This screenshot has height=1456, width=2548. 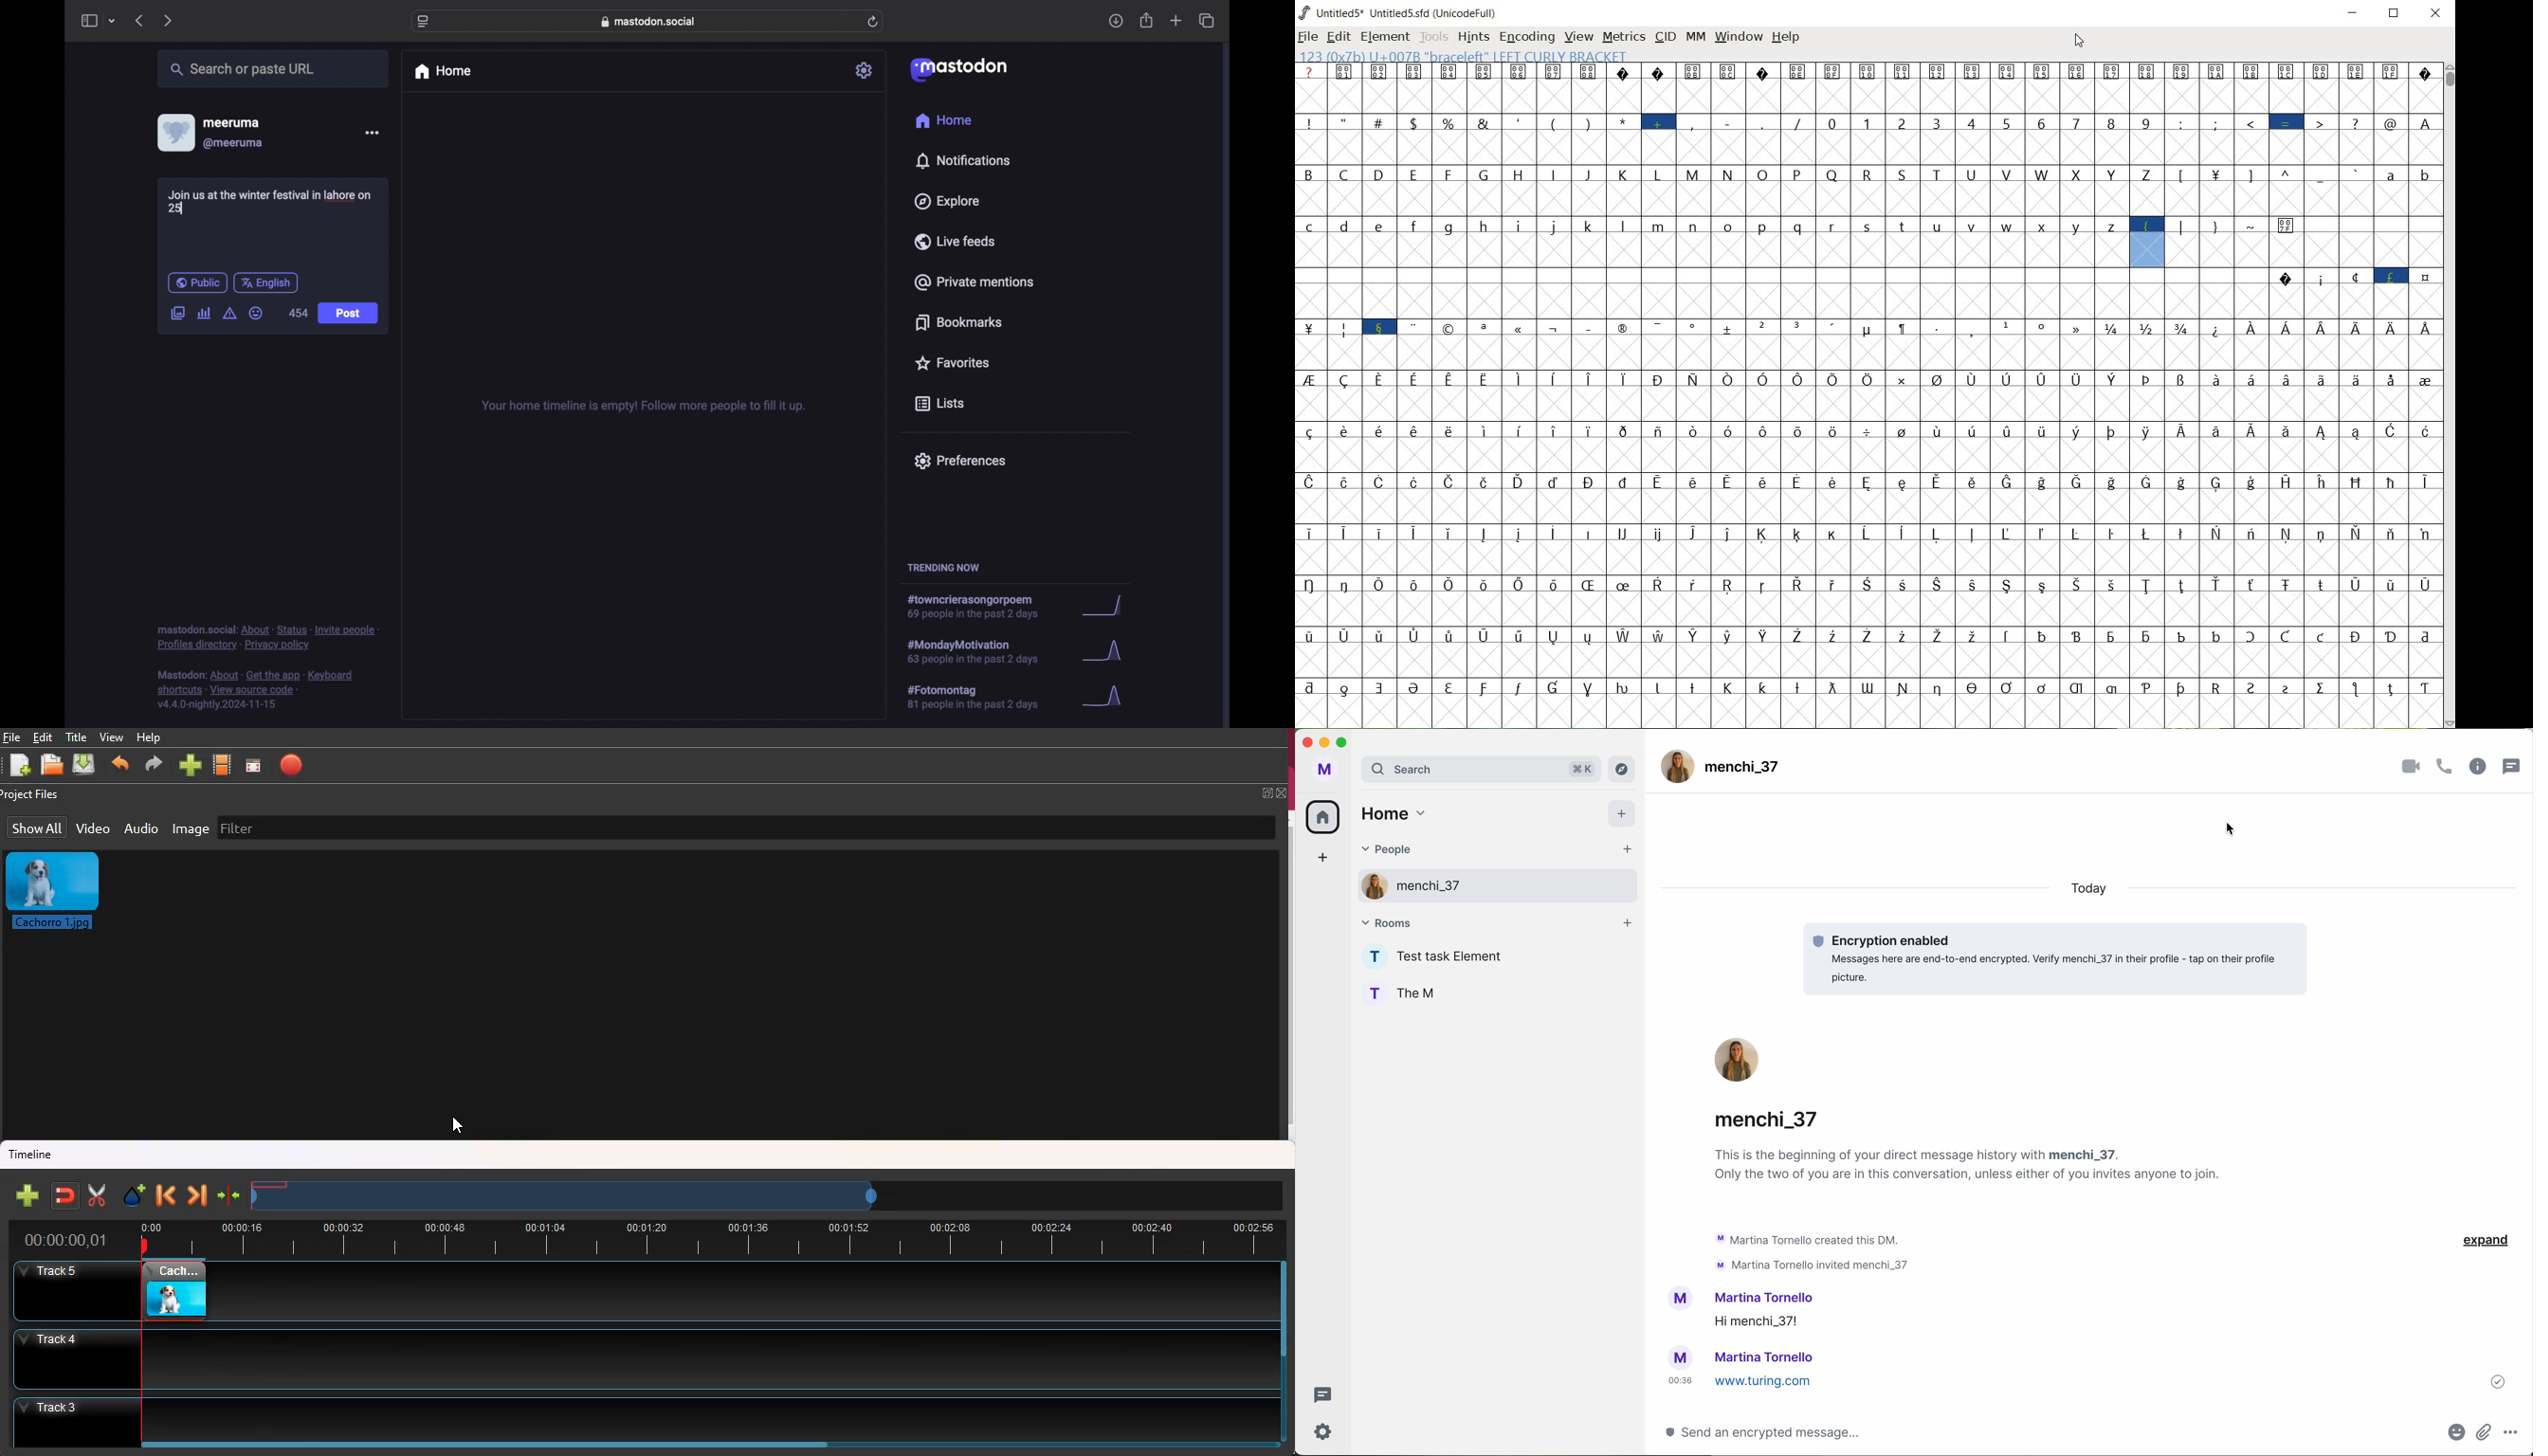 What do you see at coordinates (982, 650) in the screenshot?
I see `hashtag trend` at bounding box center [982, 650].